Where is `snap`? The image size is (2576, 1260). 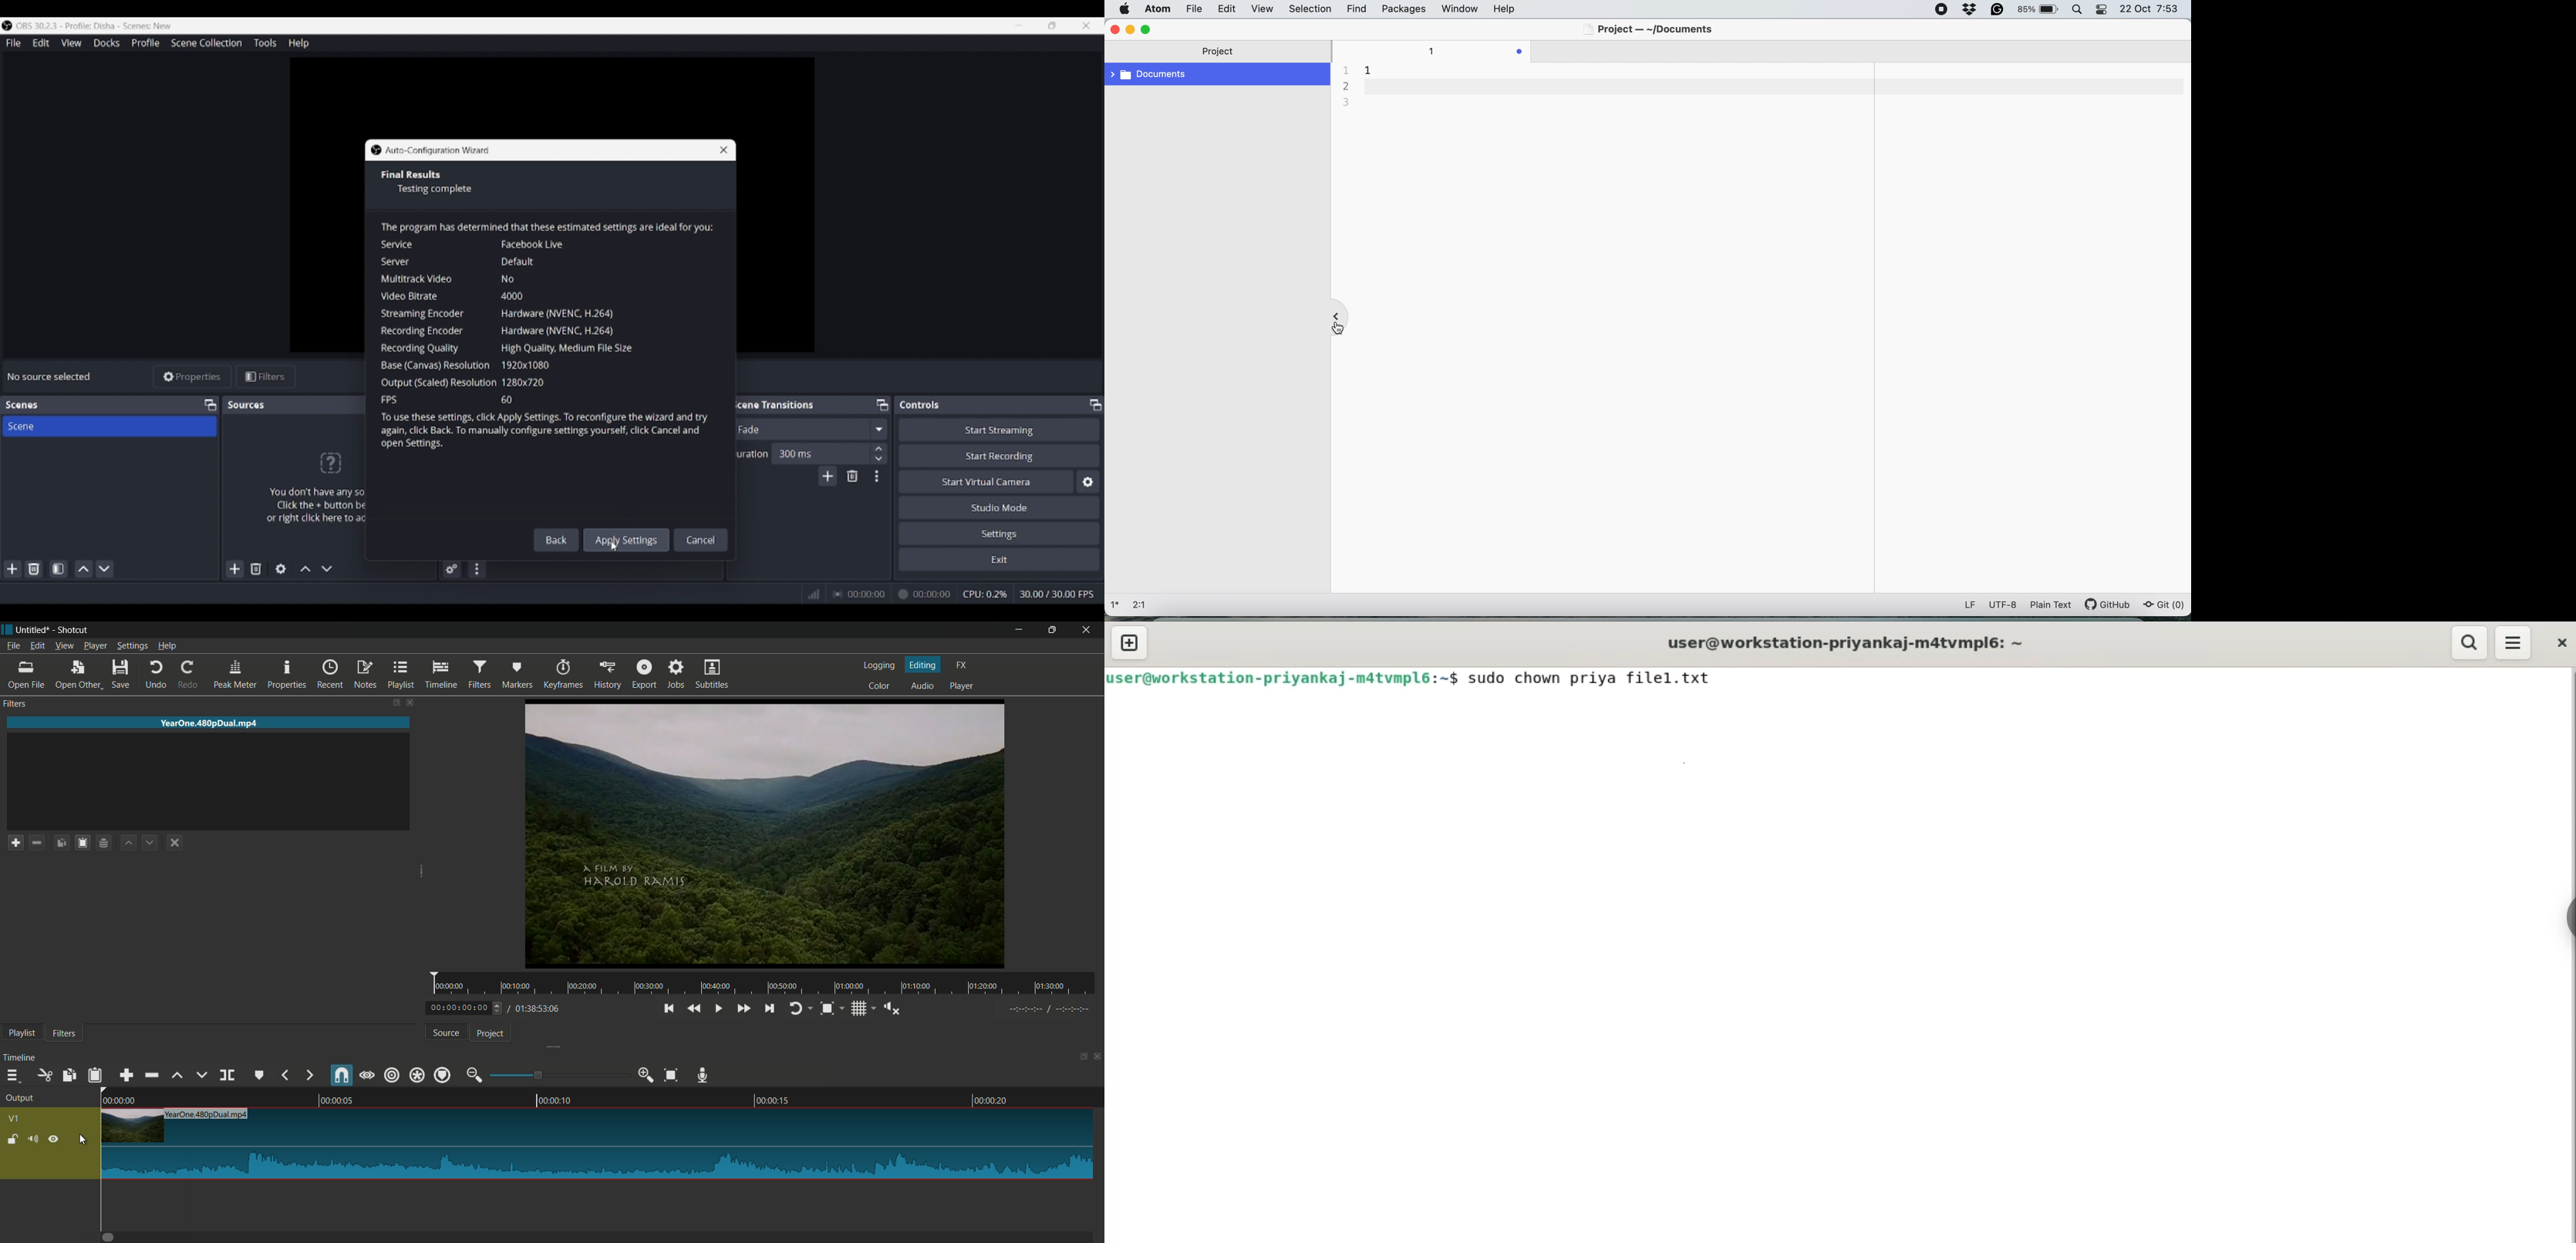
snap is located at coordinates (342, 1076).